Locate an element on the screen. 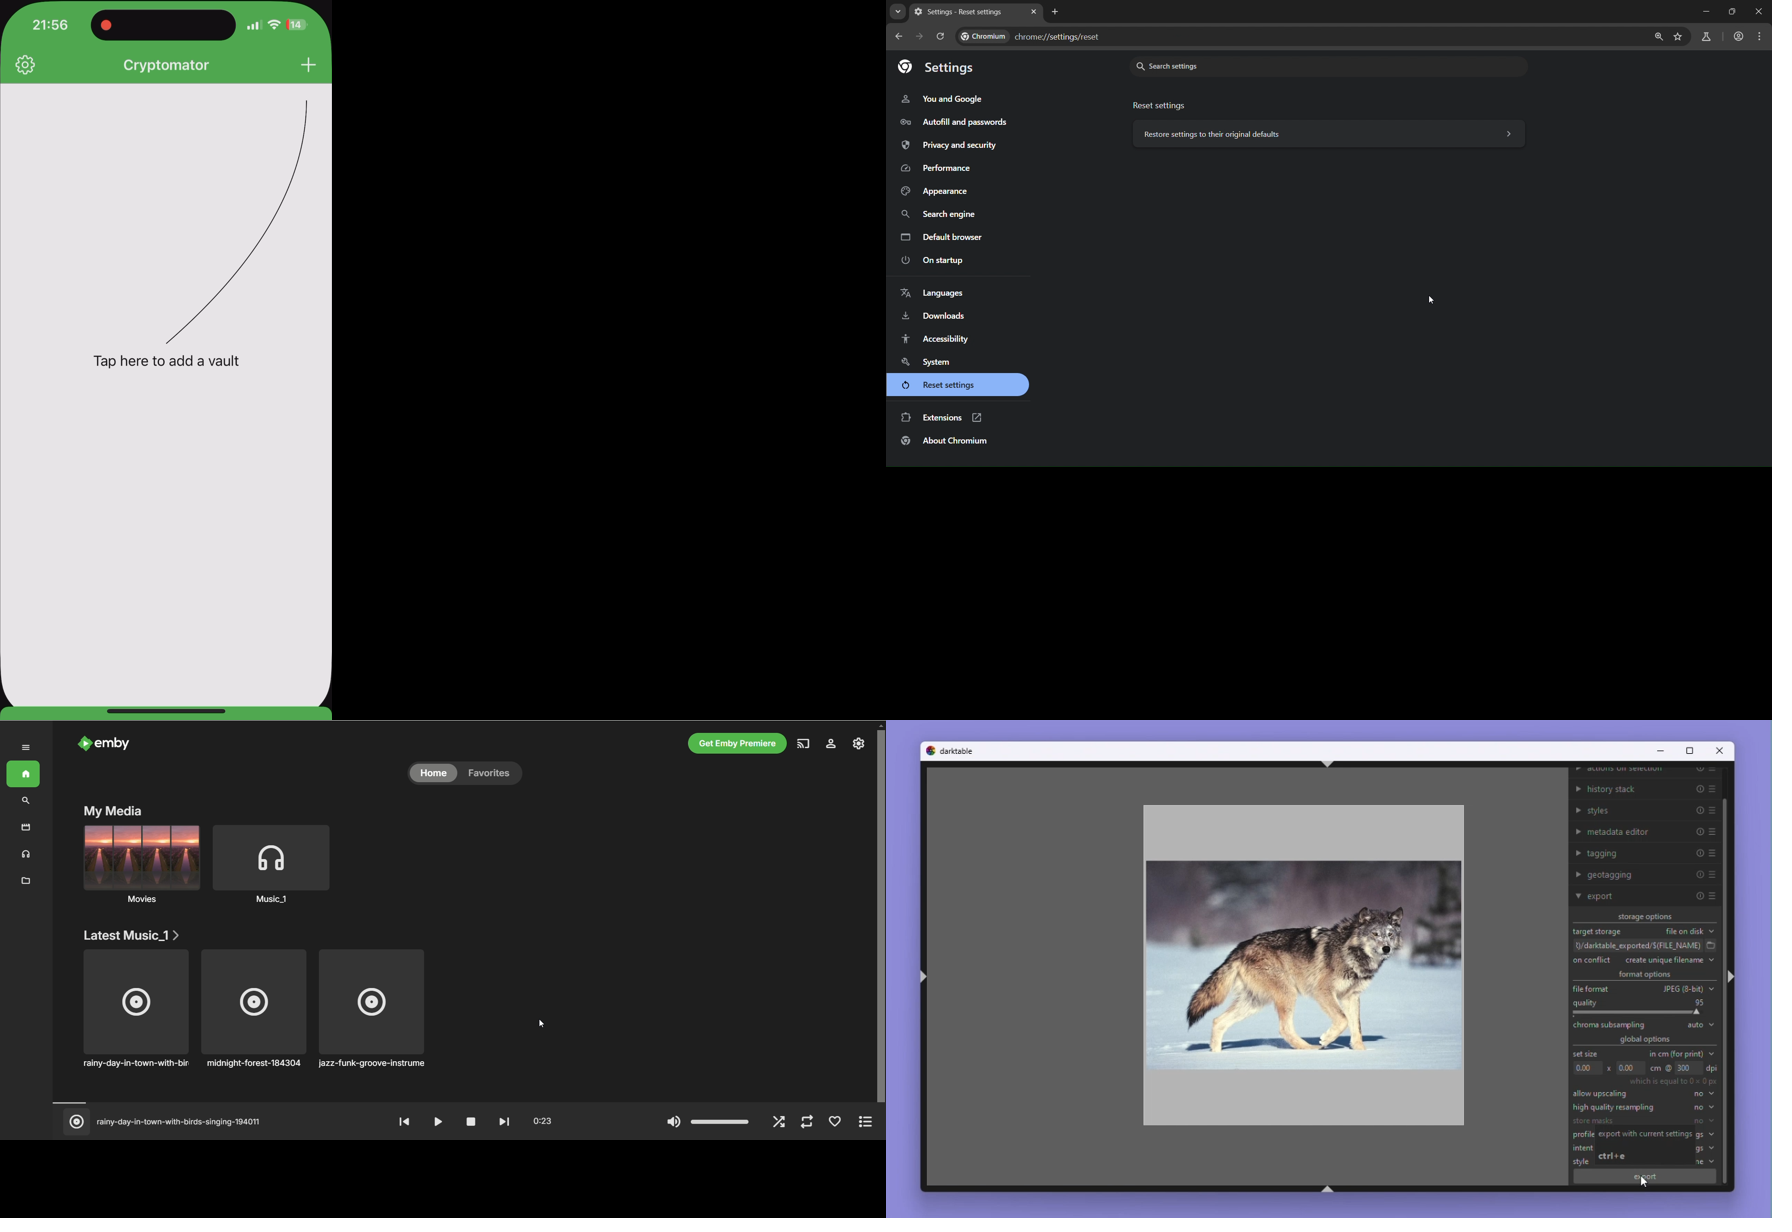 The image size is (1792, 1232). chroma subsampling is located at coordinates (1611, 1025).